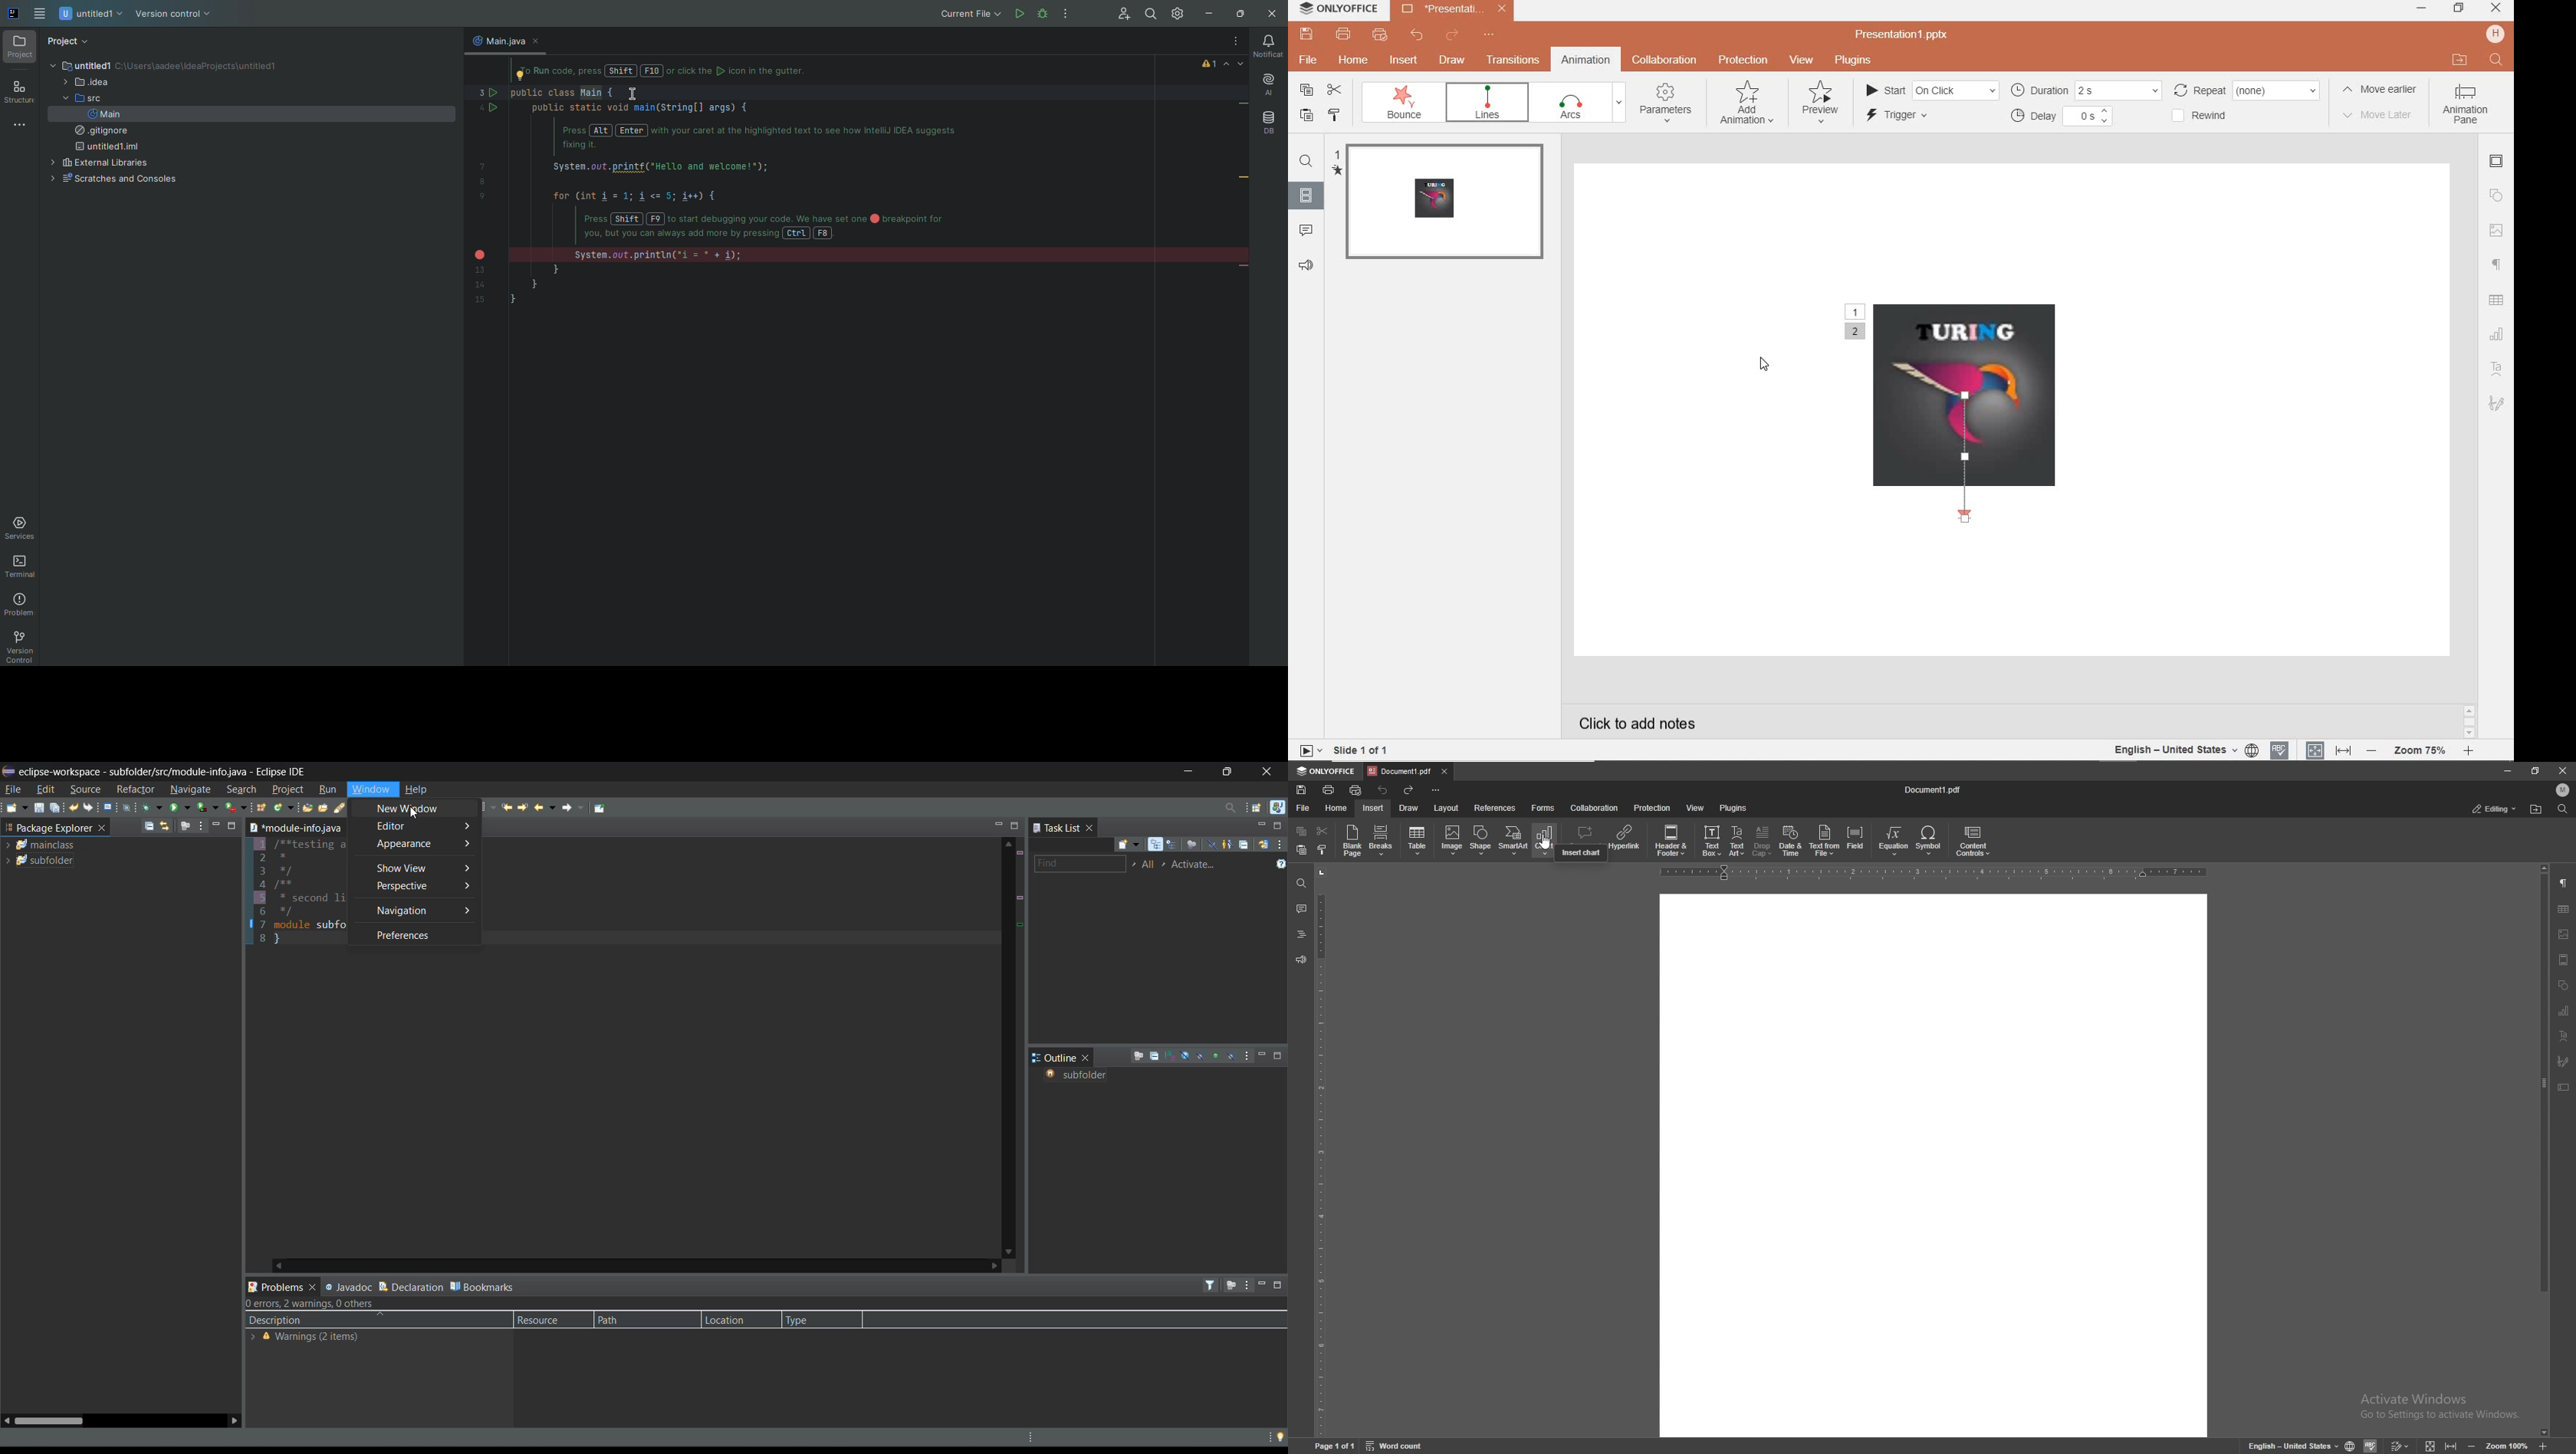  I want to click on copy, so click(1306, 90).